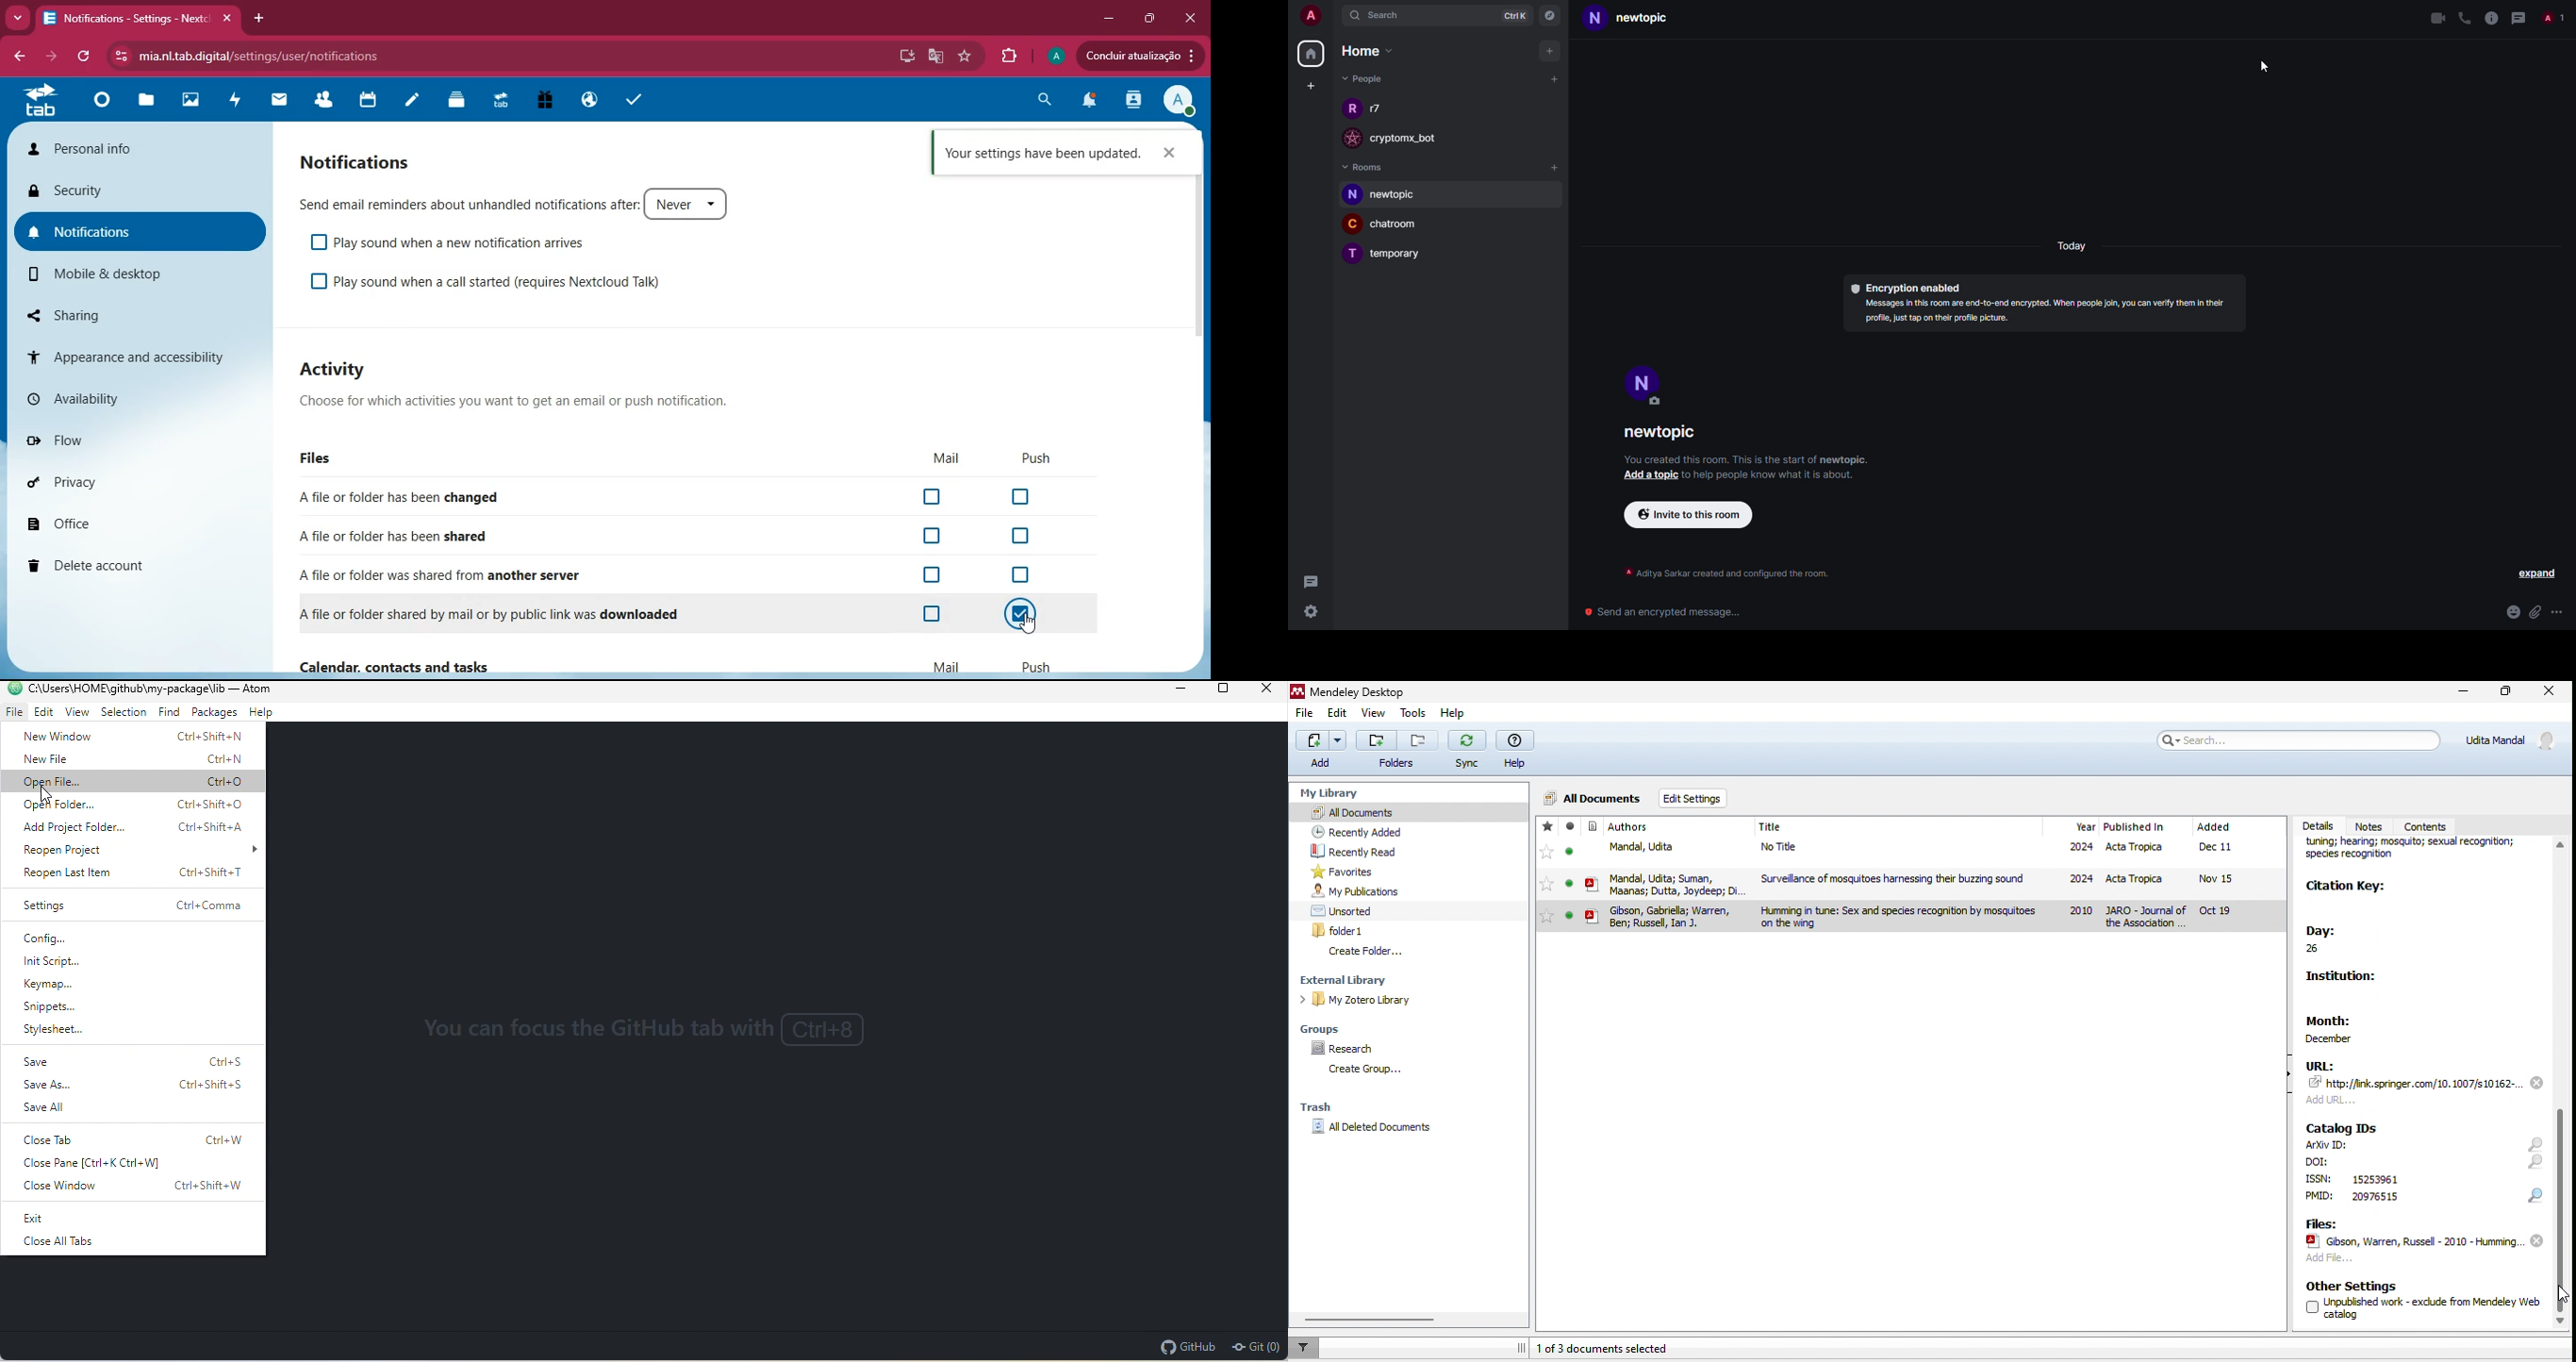 This screenshot has width=2576, height=1372. What do you see at coordinates (2513, 613) in the screenshot?
I see `emoji` at bounding box center [2513, 613].